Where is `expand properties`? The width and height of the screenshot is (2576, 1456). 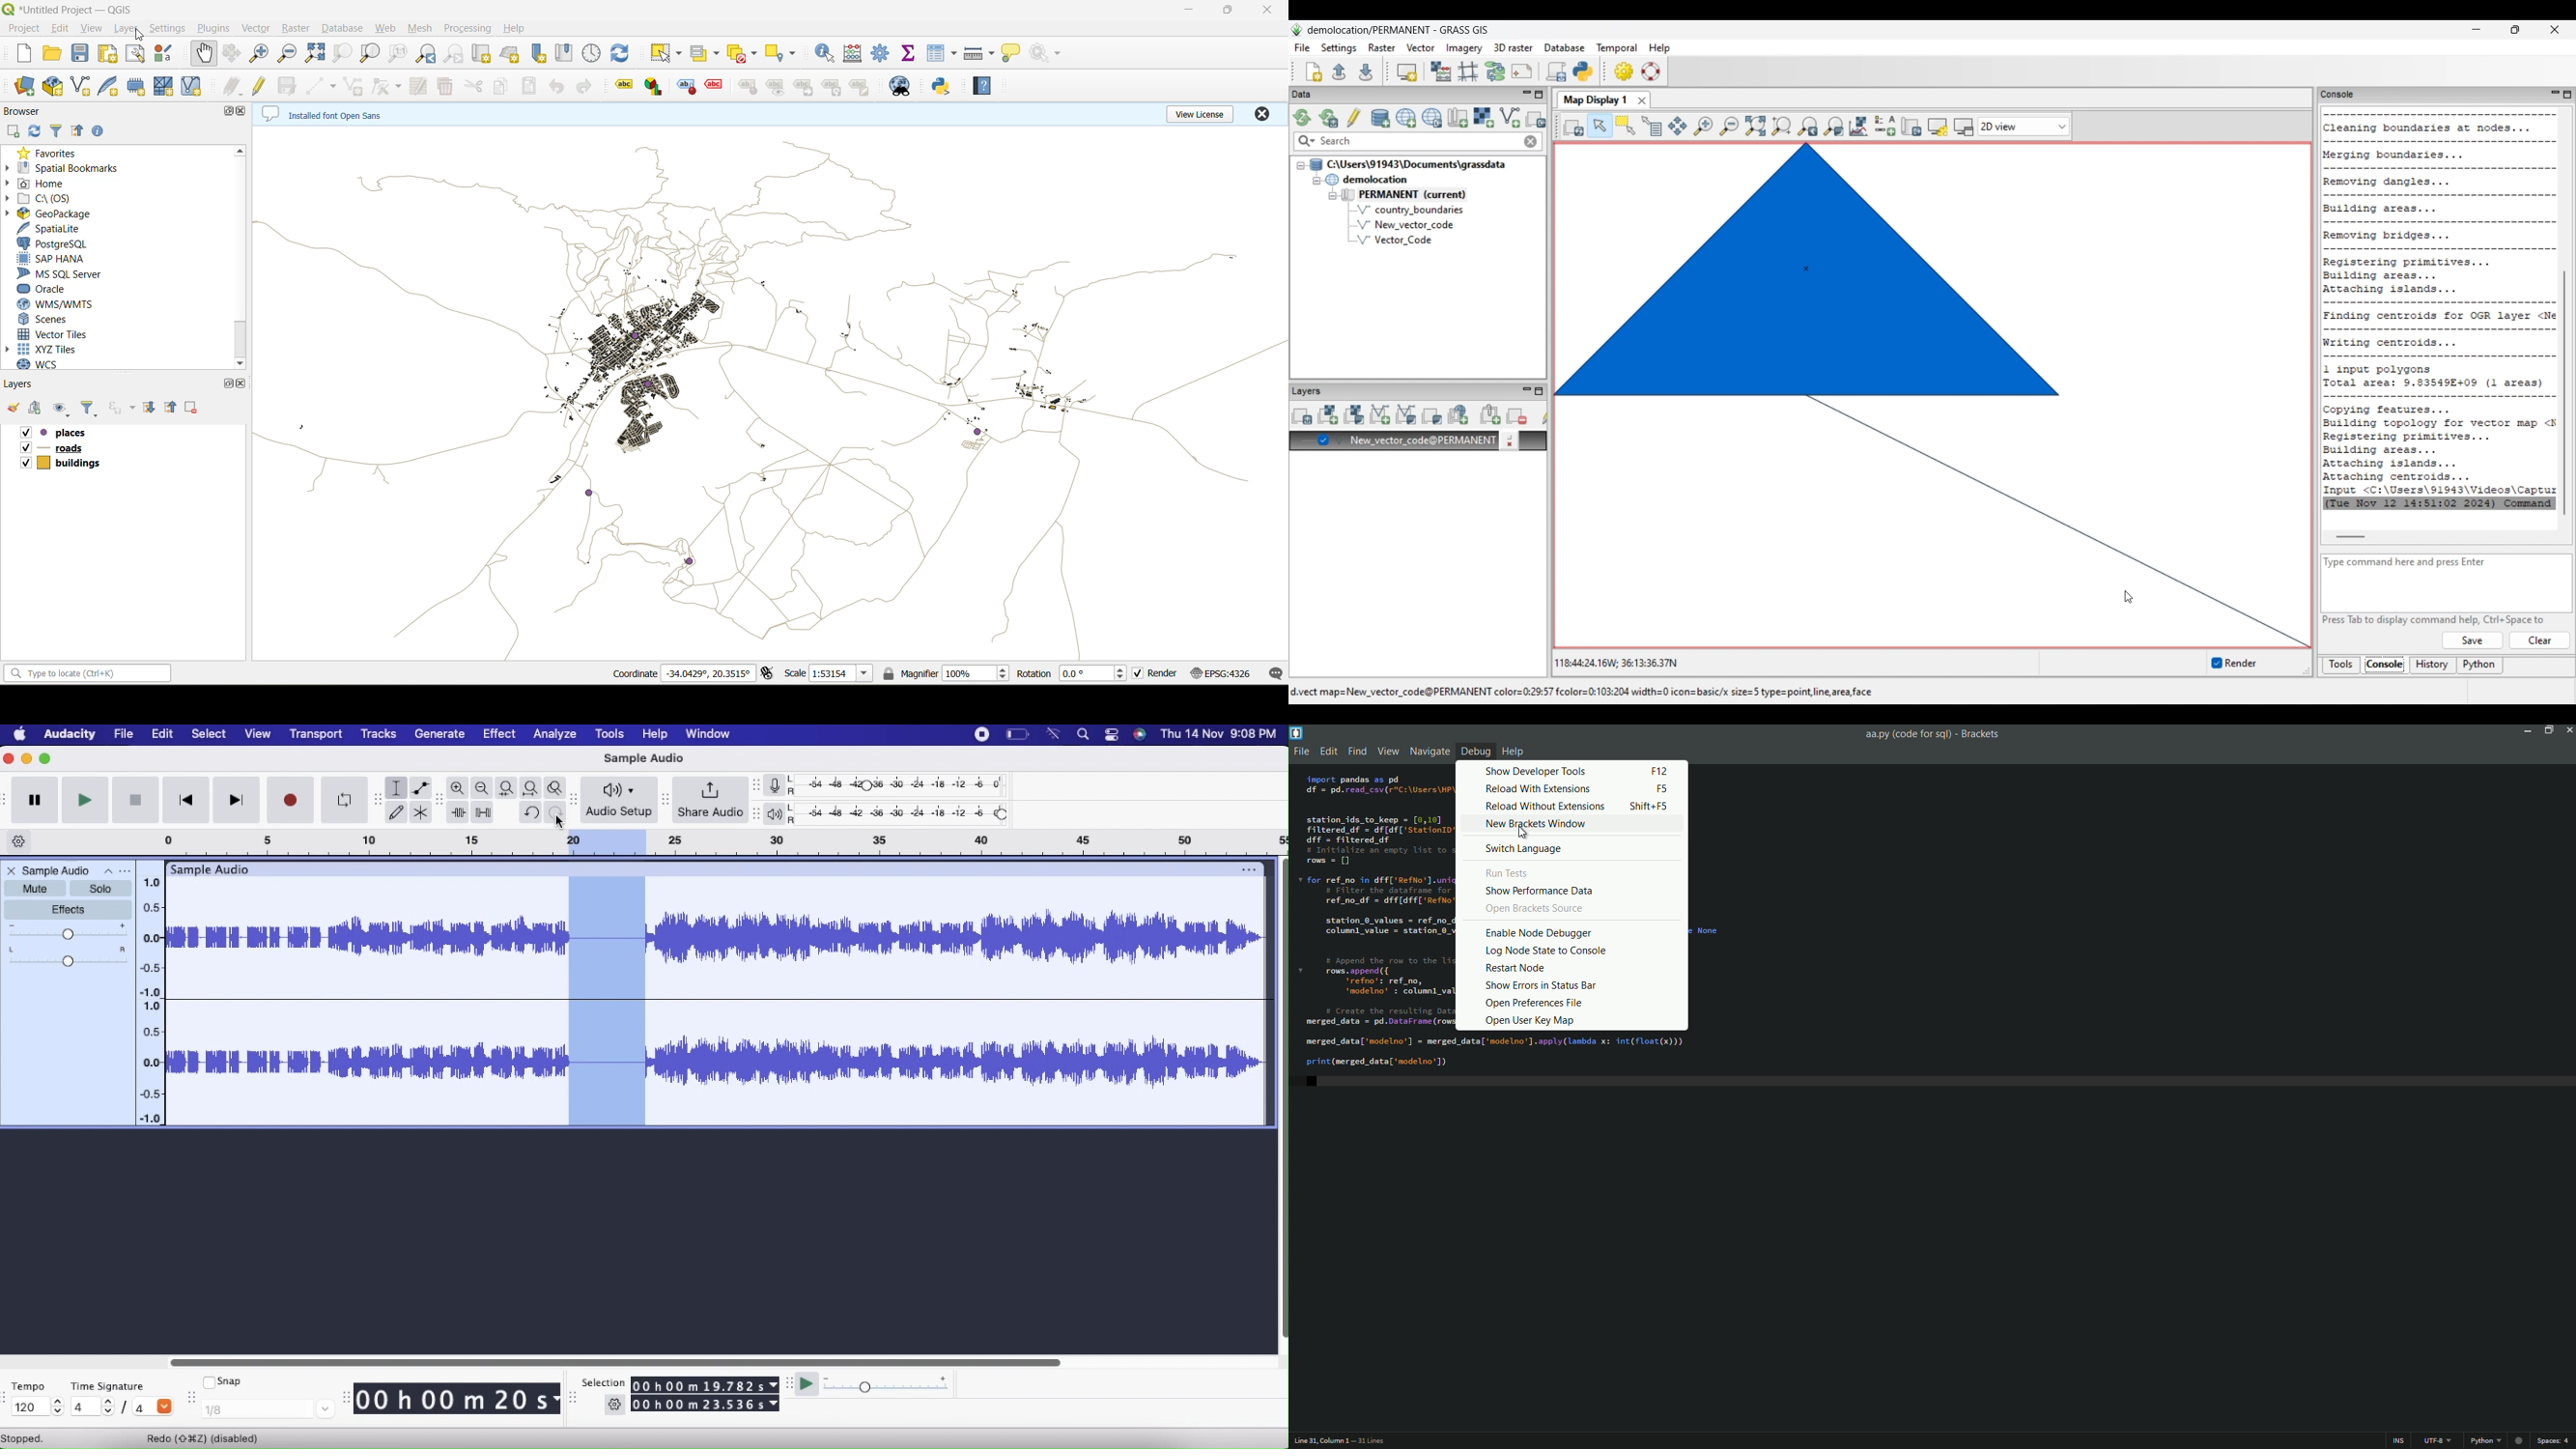 expand properties is located at coordinates (100, 133).